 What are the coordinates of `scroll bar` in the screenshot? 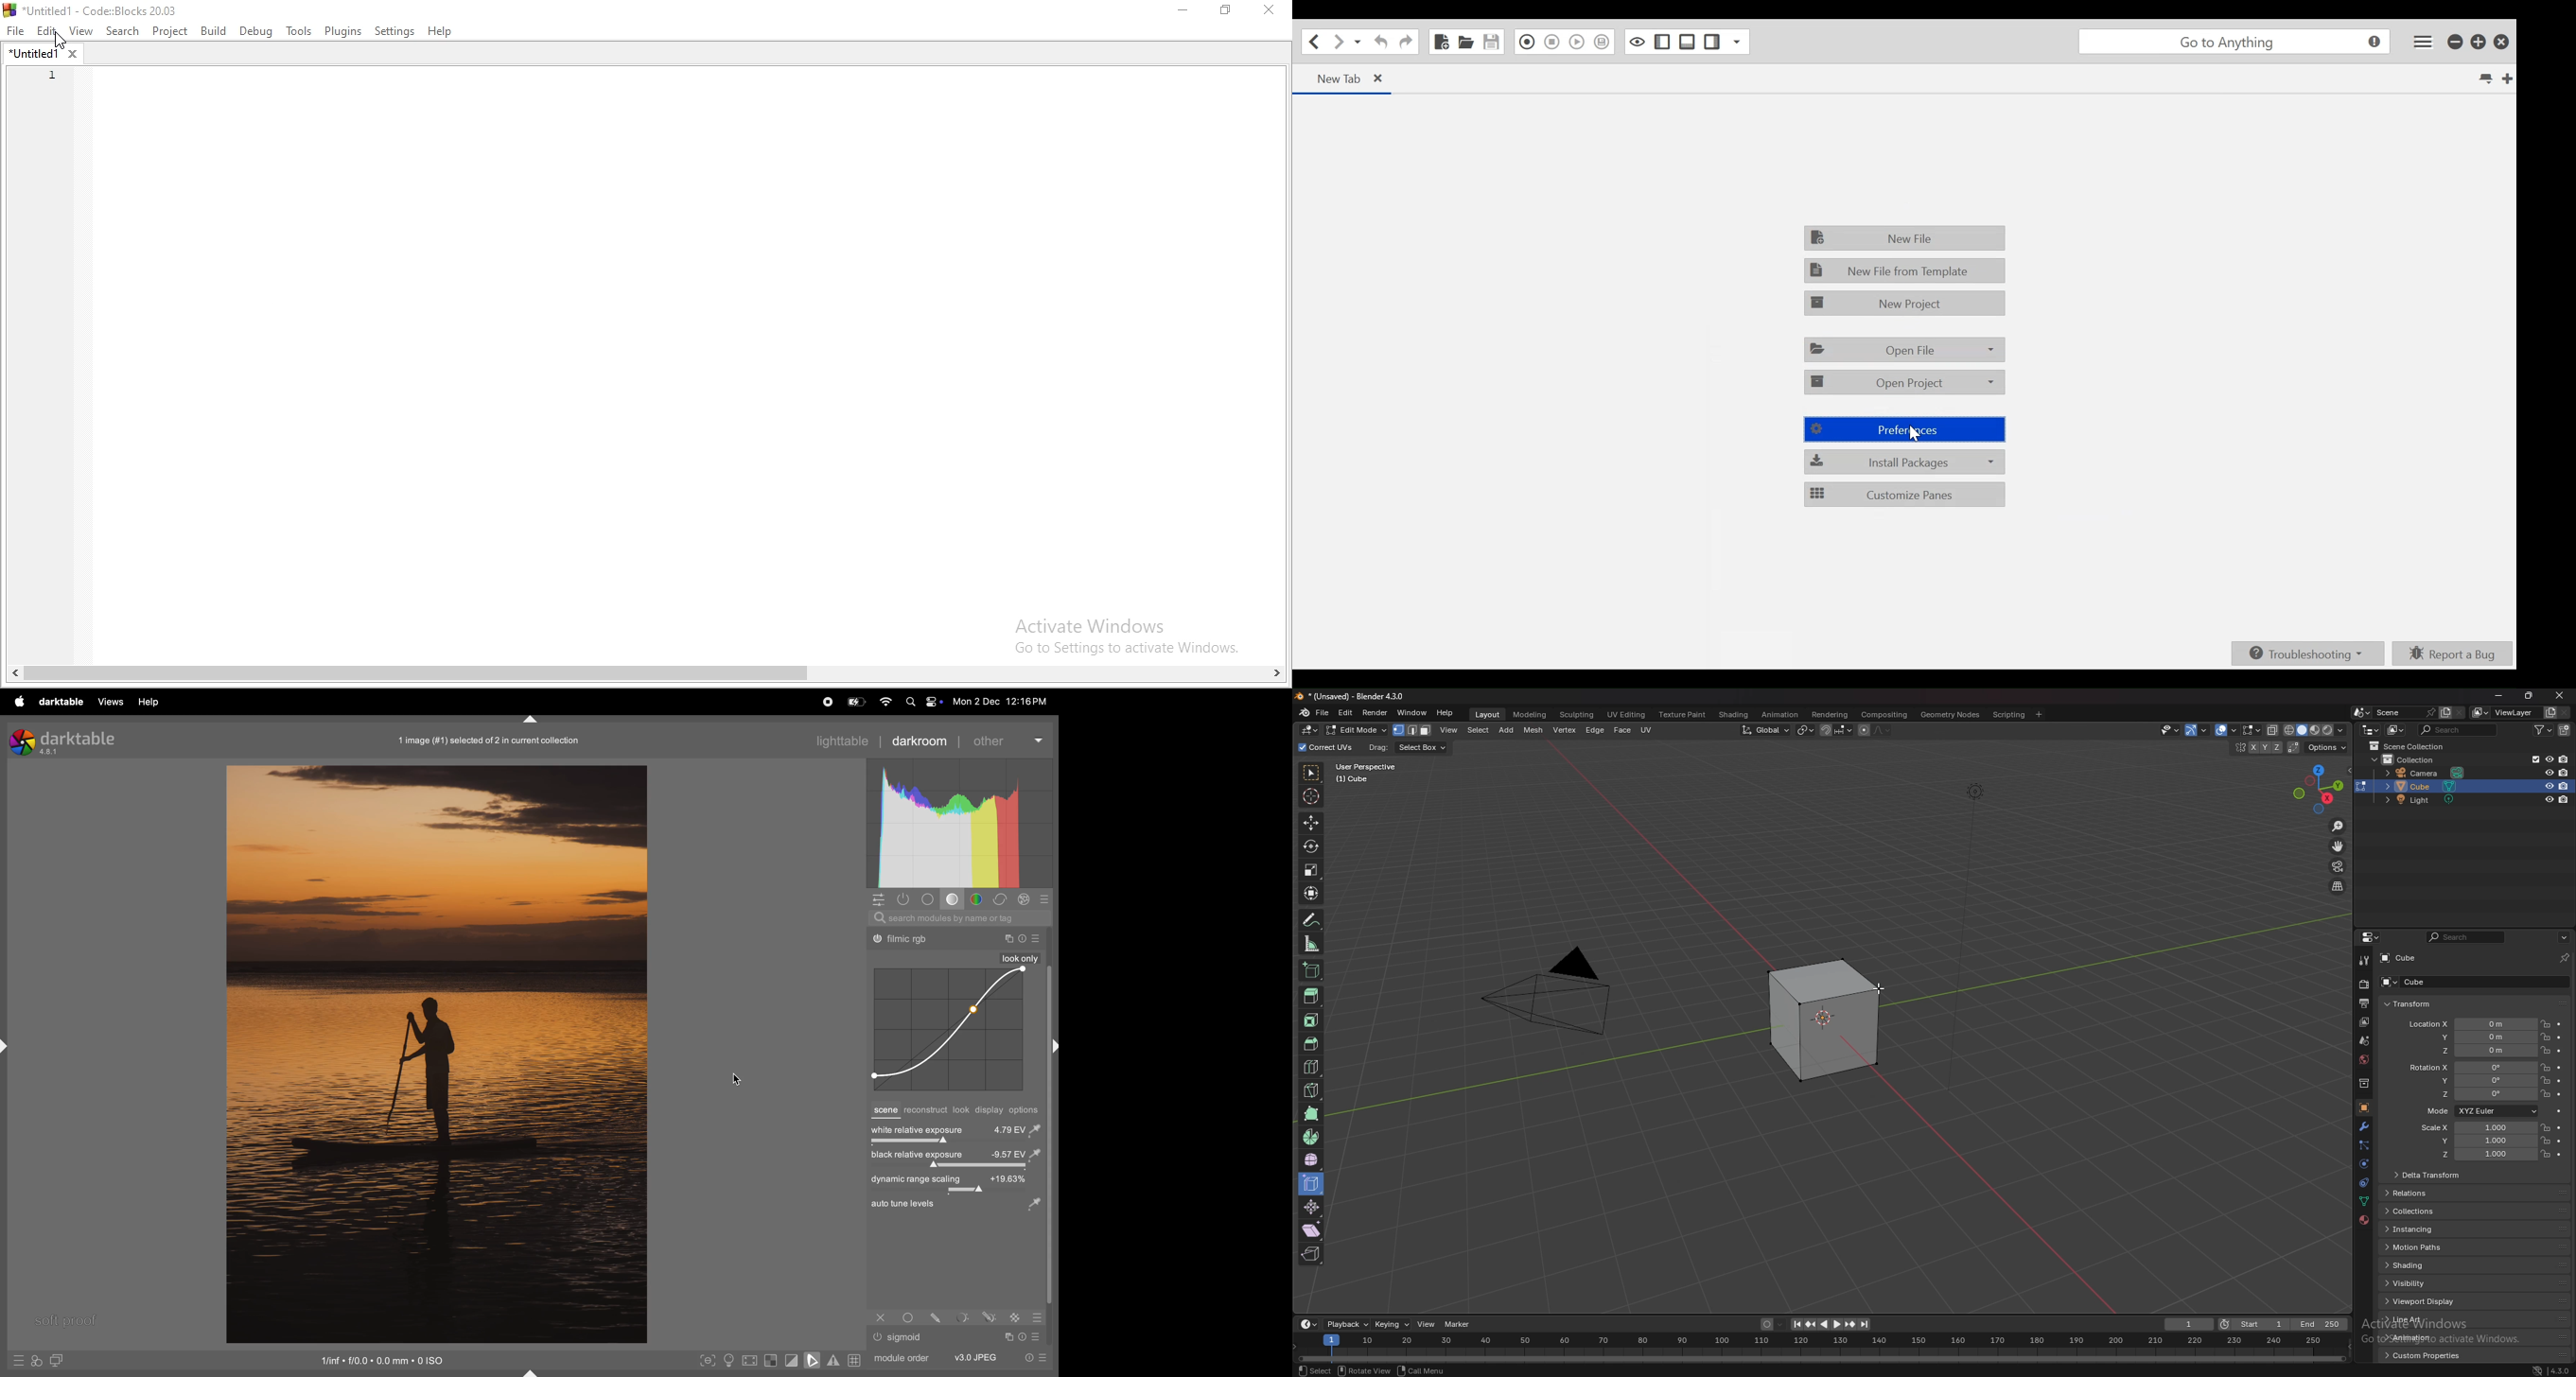 It's located at (646, 675).